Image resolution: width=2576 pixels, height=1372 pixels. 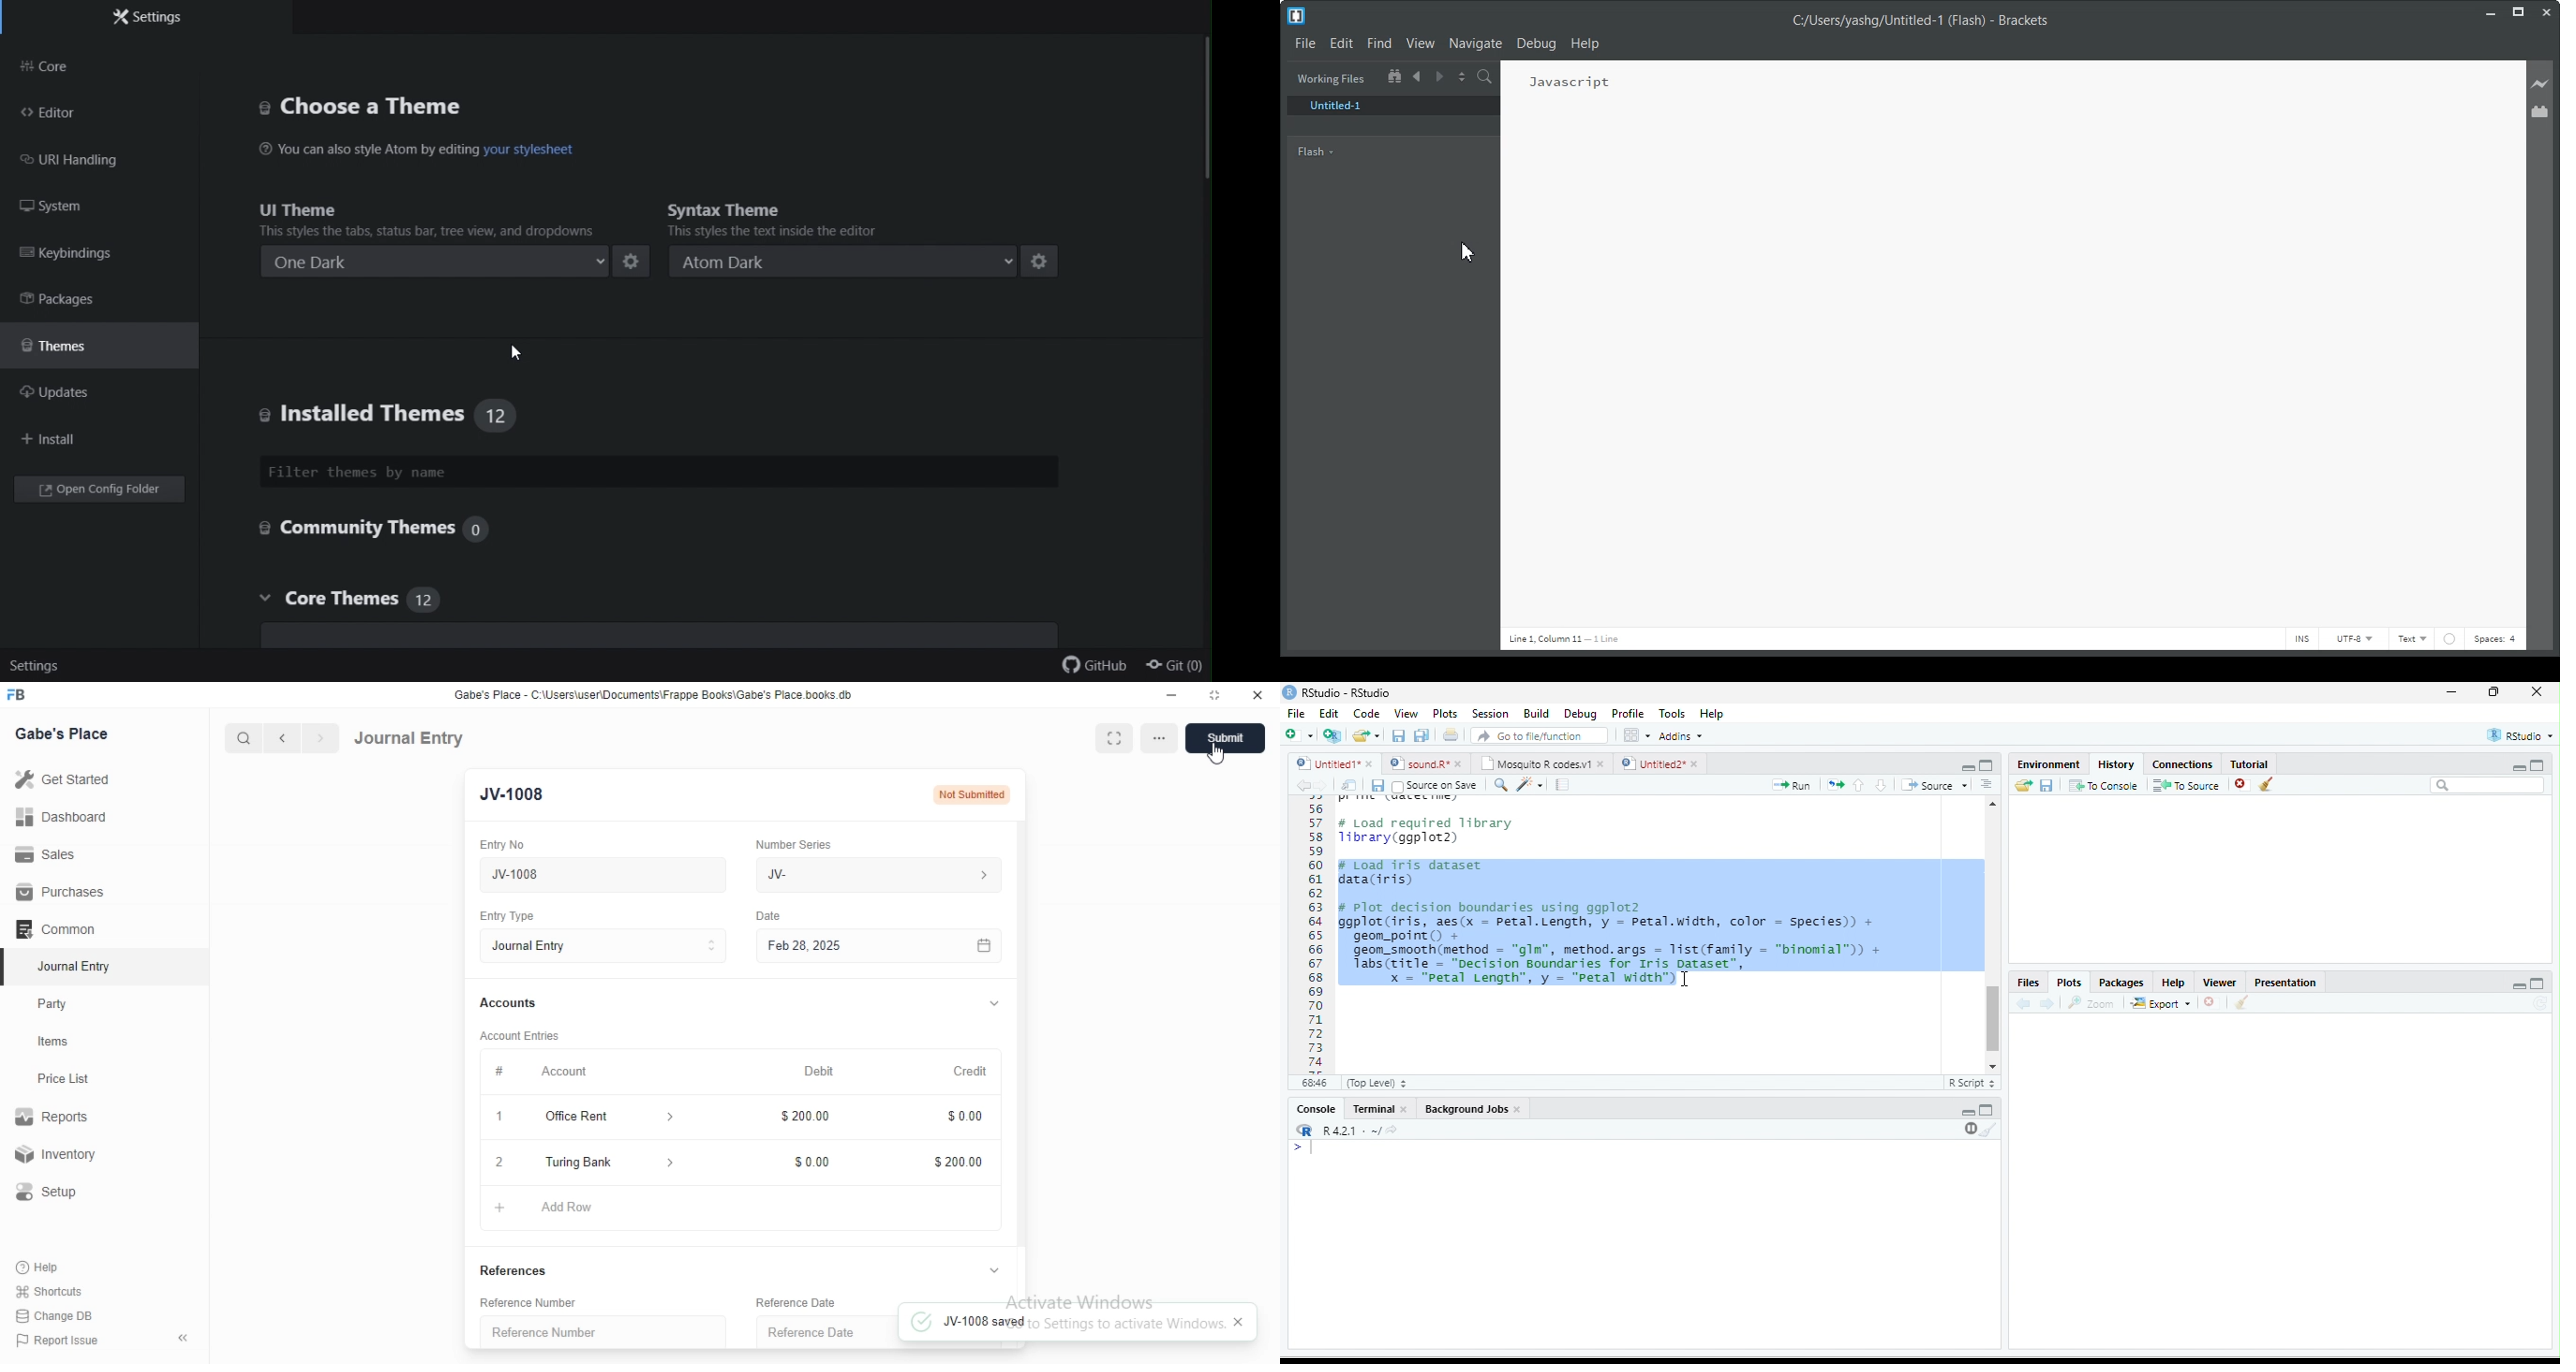 What do you see at coordinates (1092, 664) in the screenshot?
I see `github` at bounding box center [1092, 664].